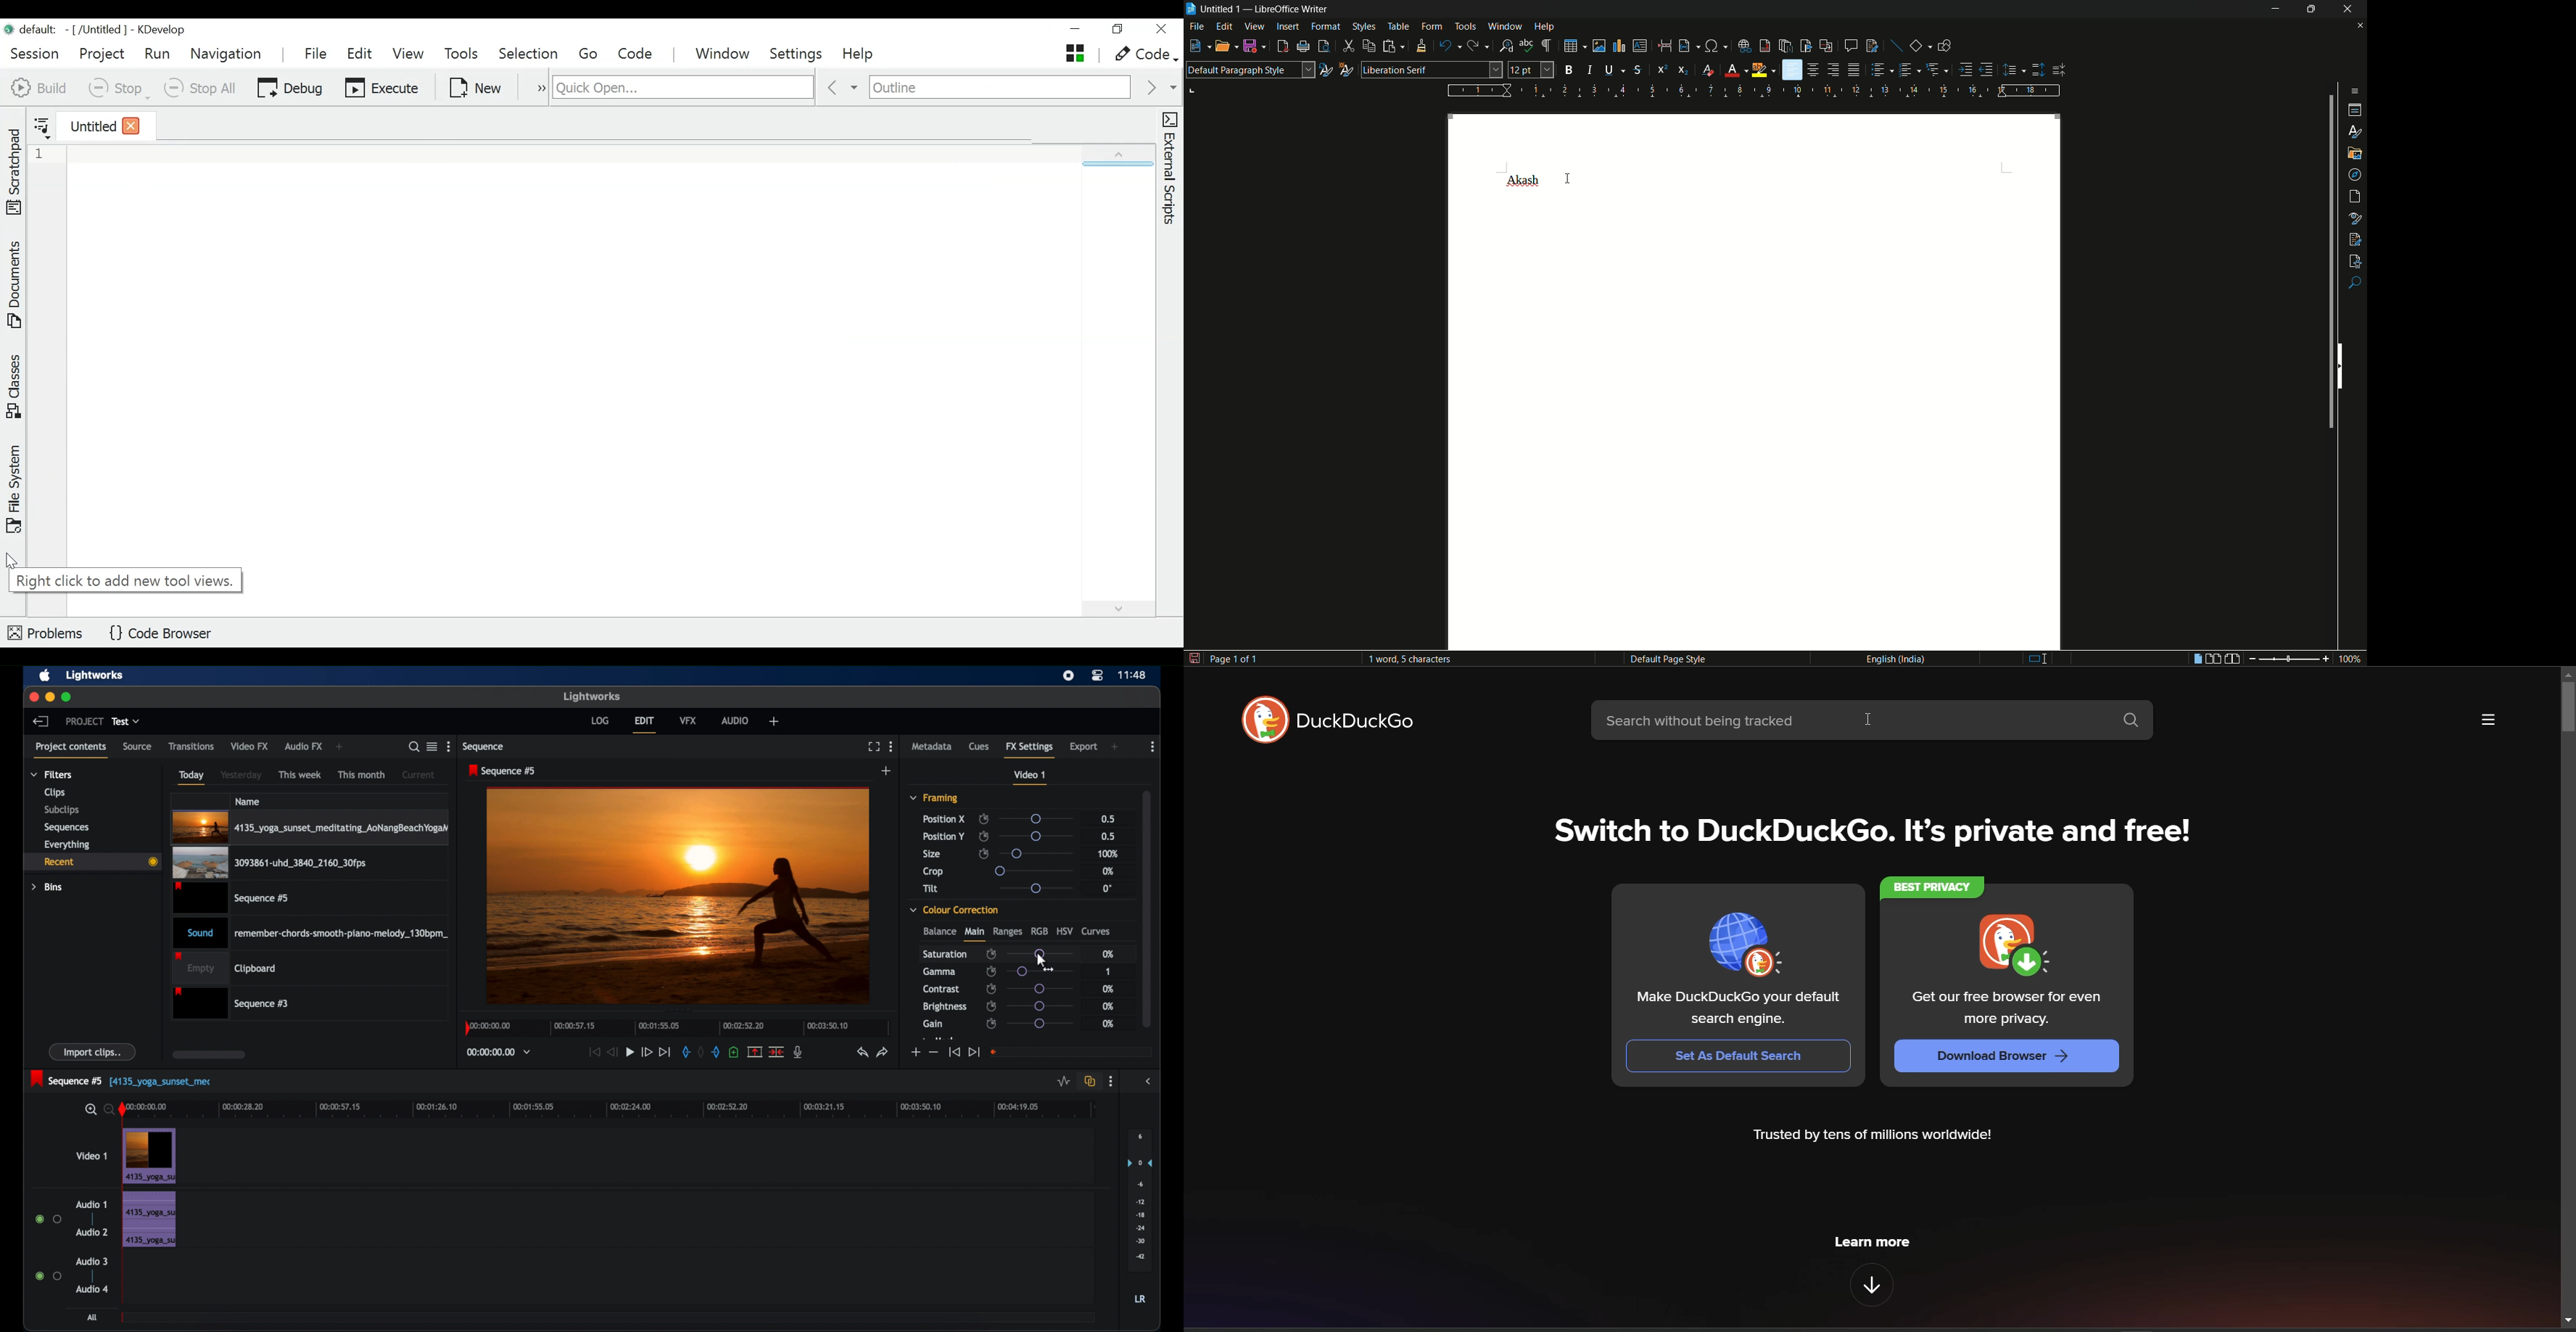  Describe the element at coordinates (1569, 70) in the screenshot. I see `bold` at that location.